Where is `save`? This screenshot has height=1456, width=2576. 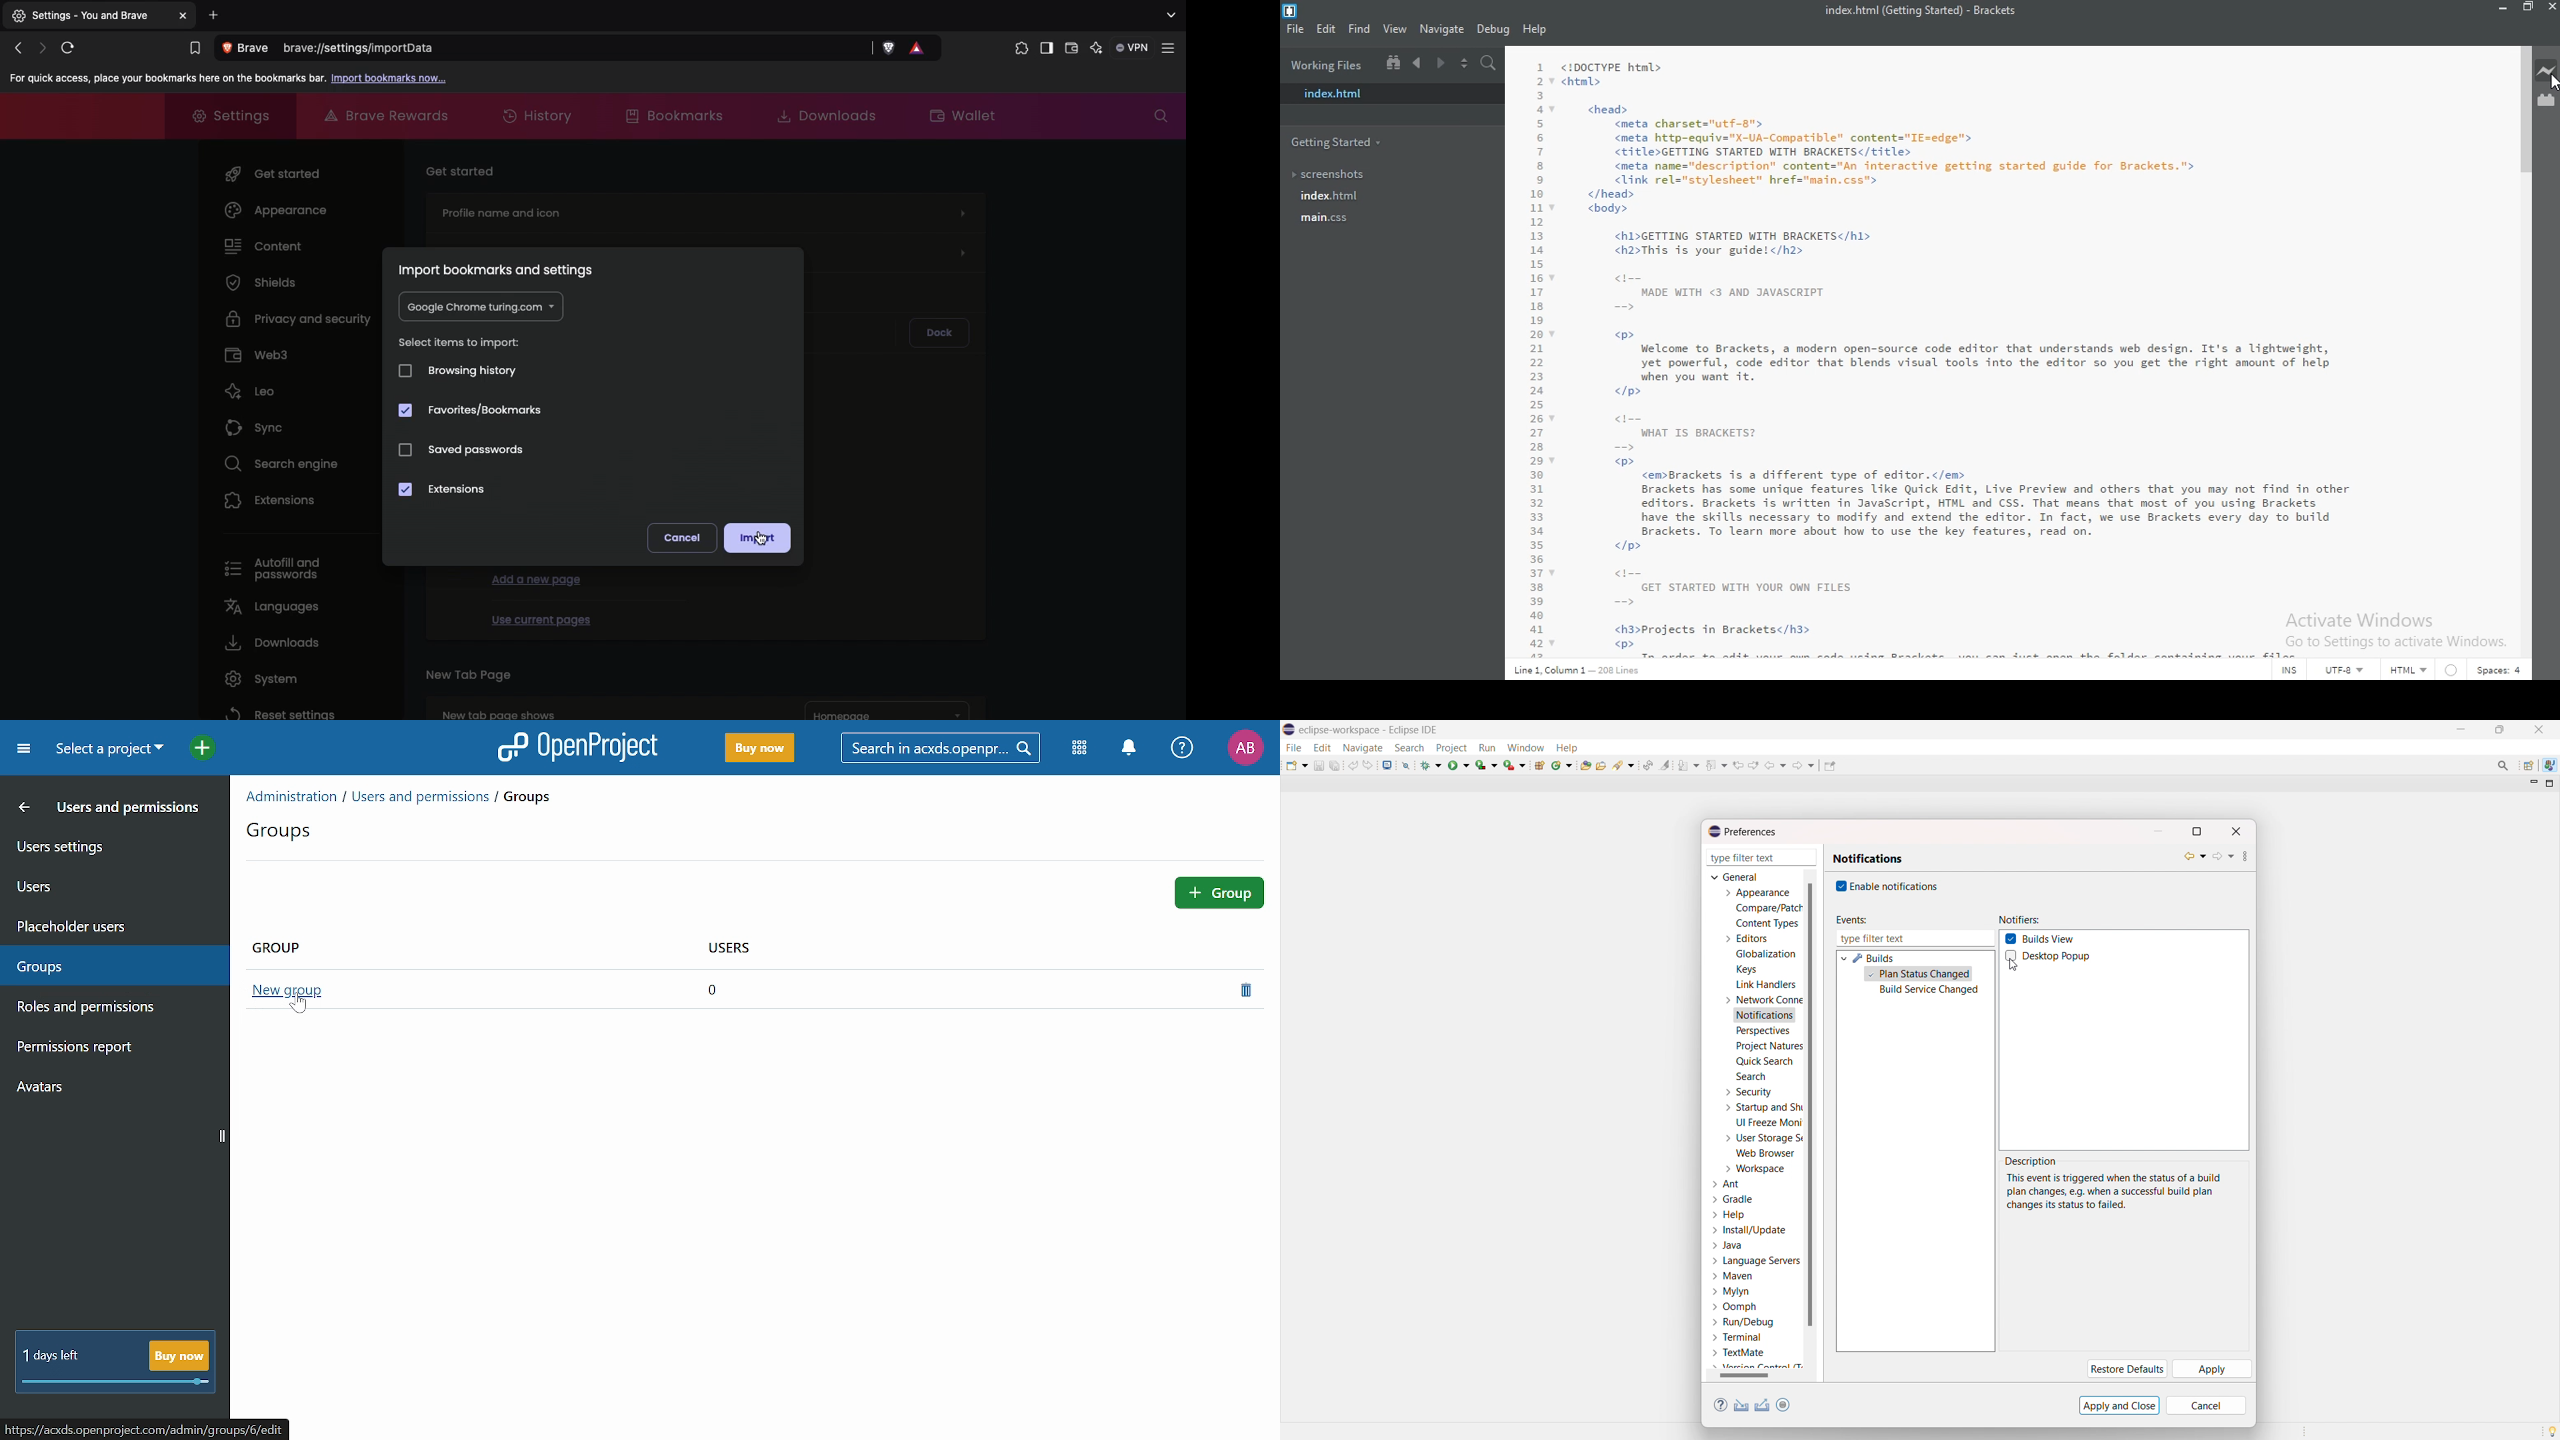 save is located at coordinates (1319, 765).